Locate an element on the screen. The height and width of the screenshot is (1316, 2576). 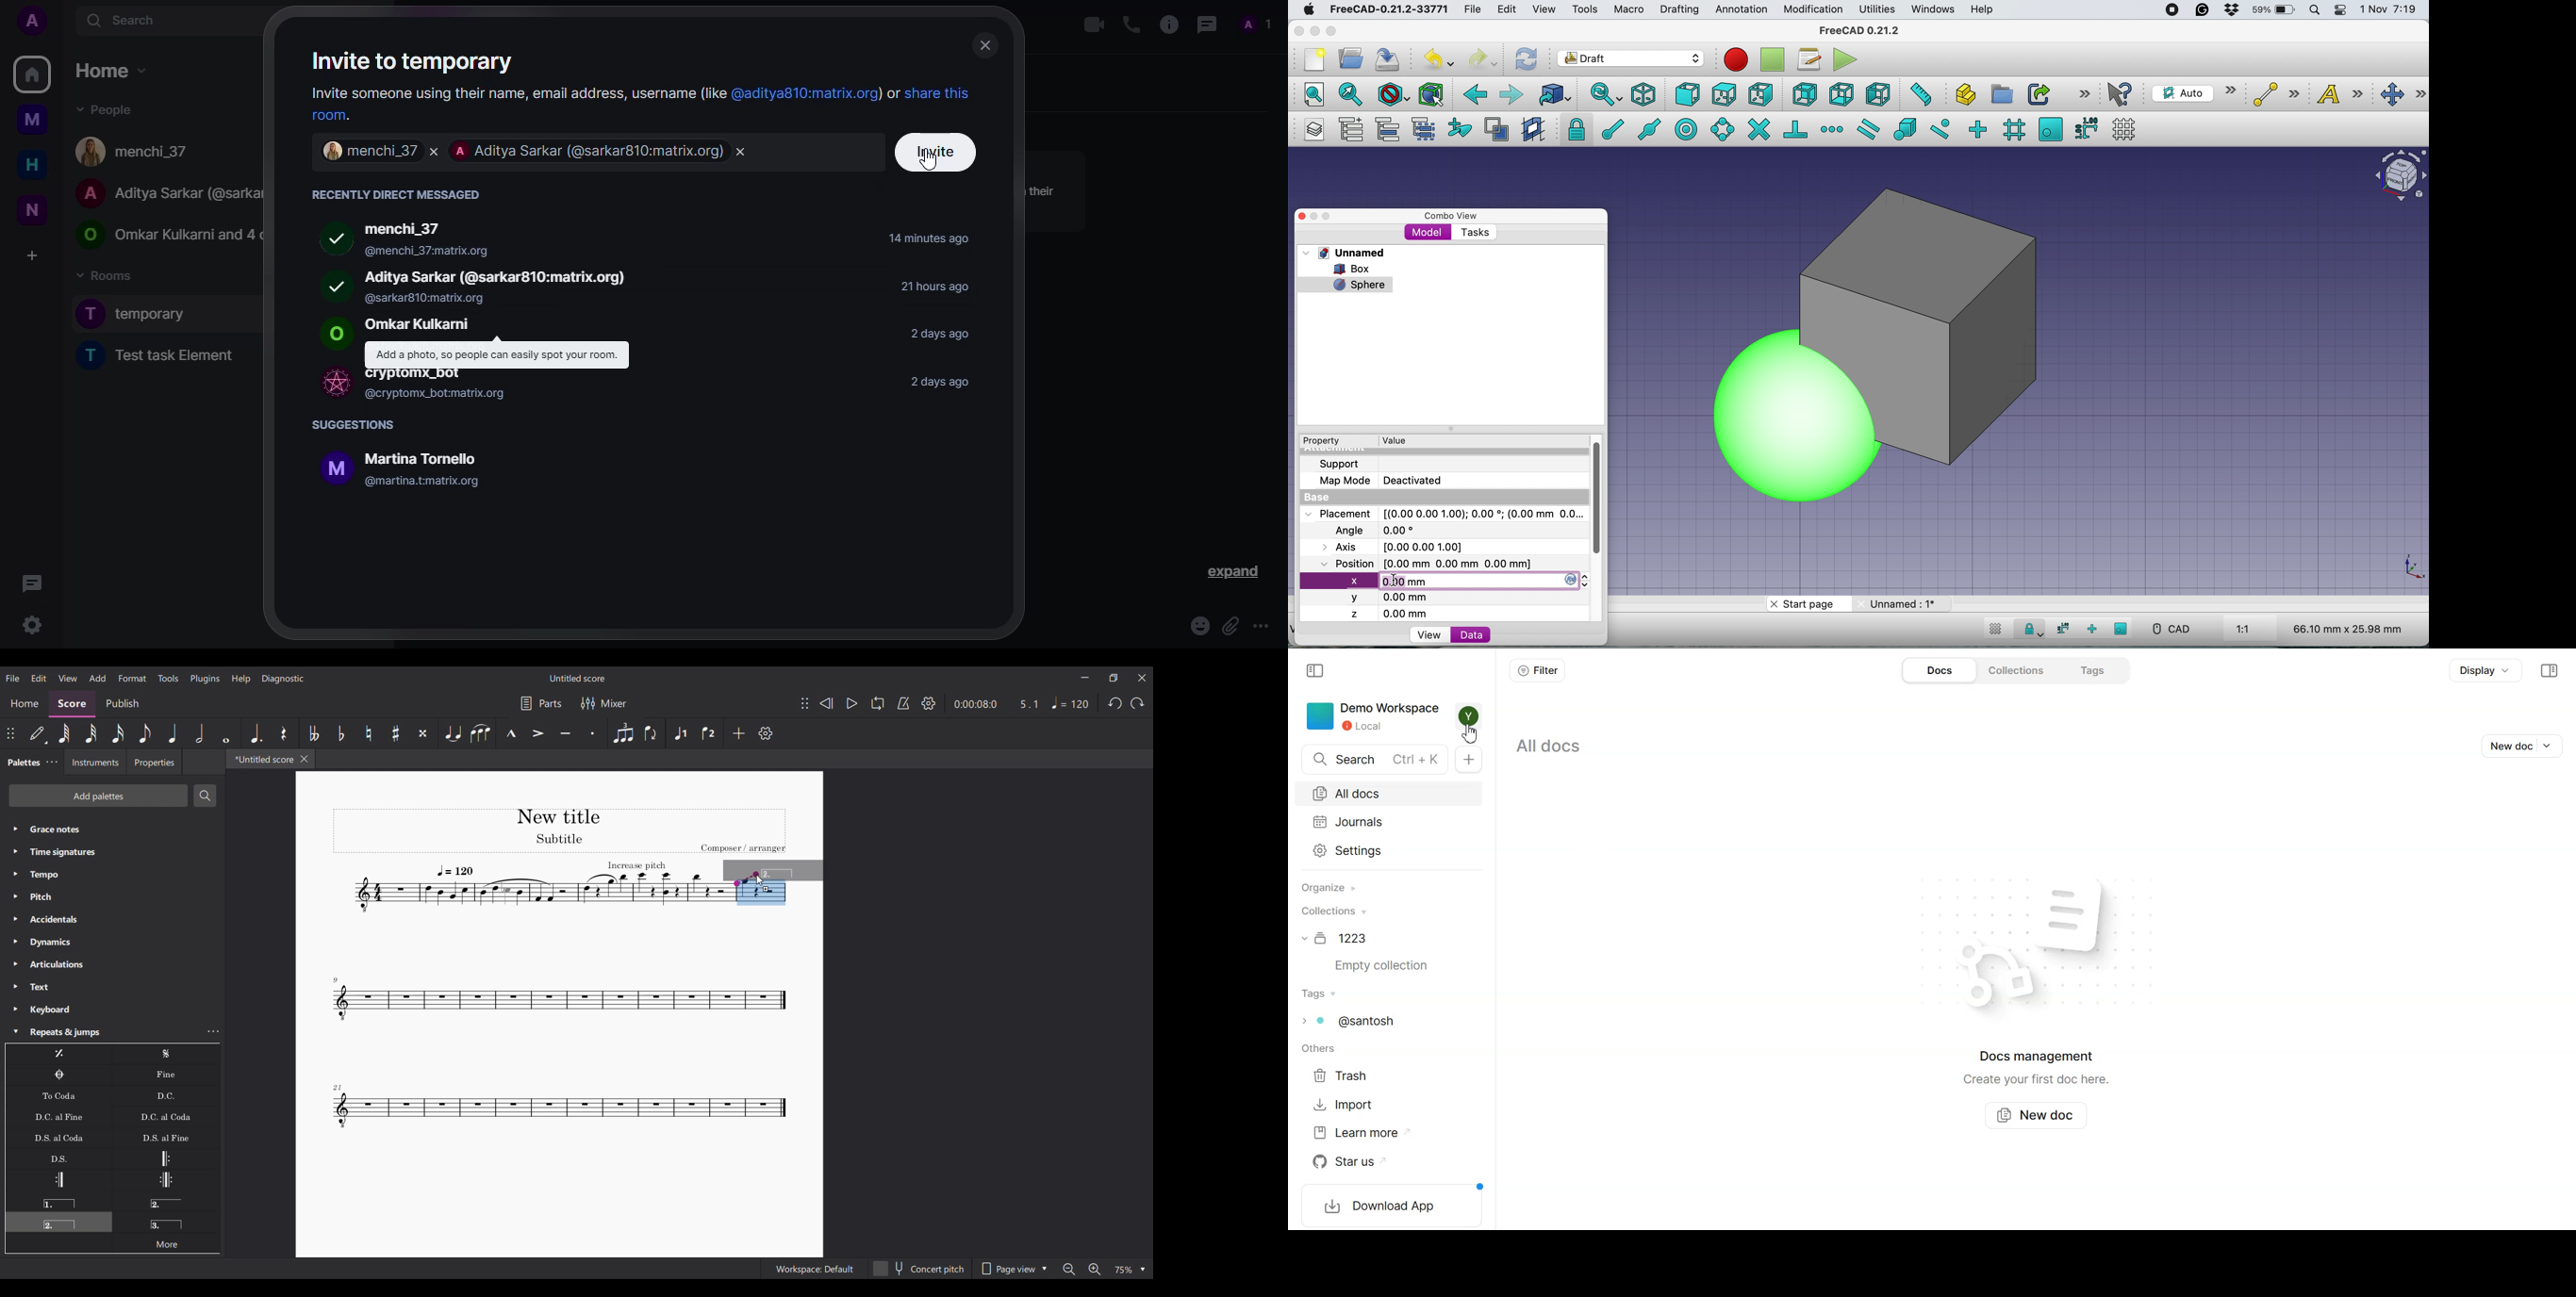
grammarly is located at coordinates (2203, 10).